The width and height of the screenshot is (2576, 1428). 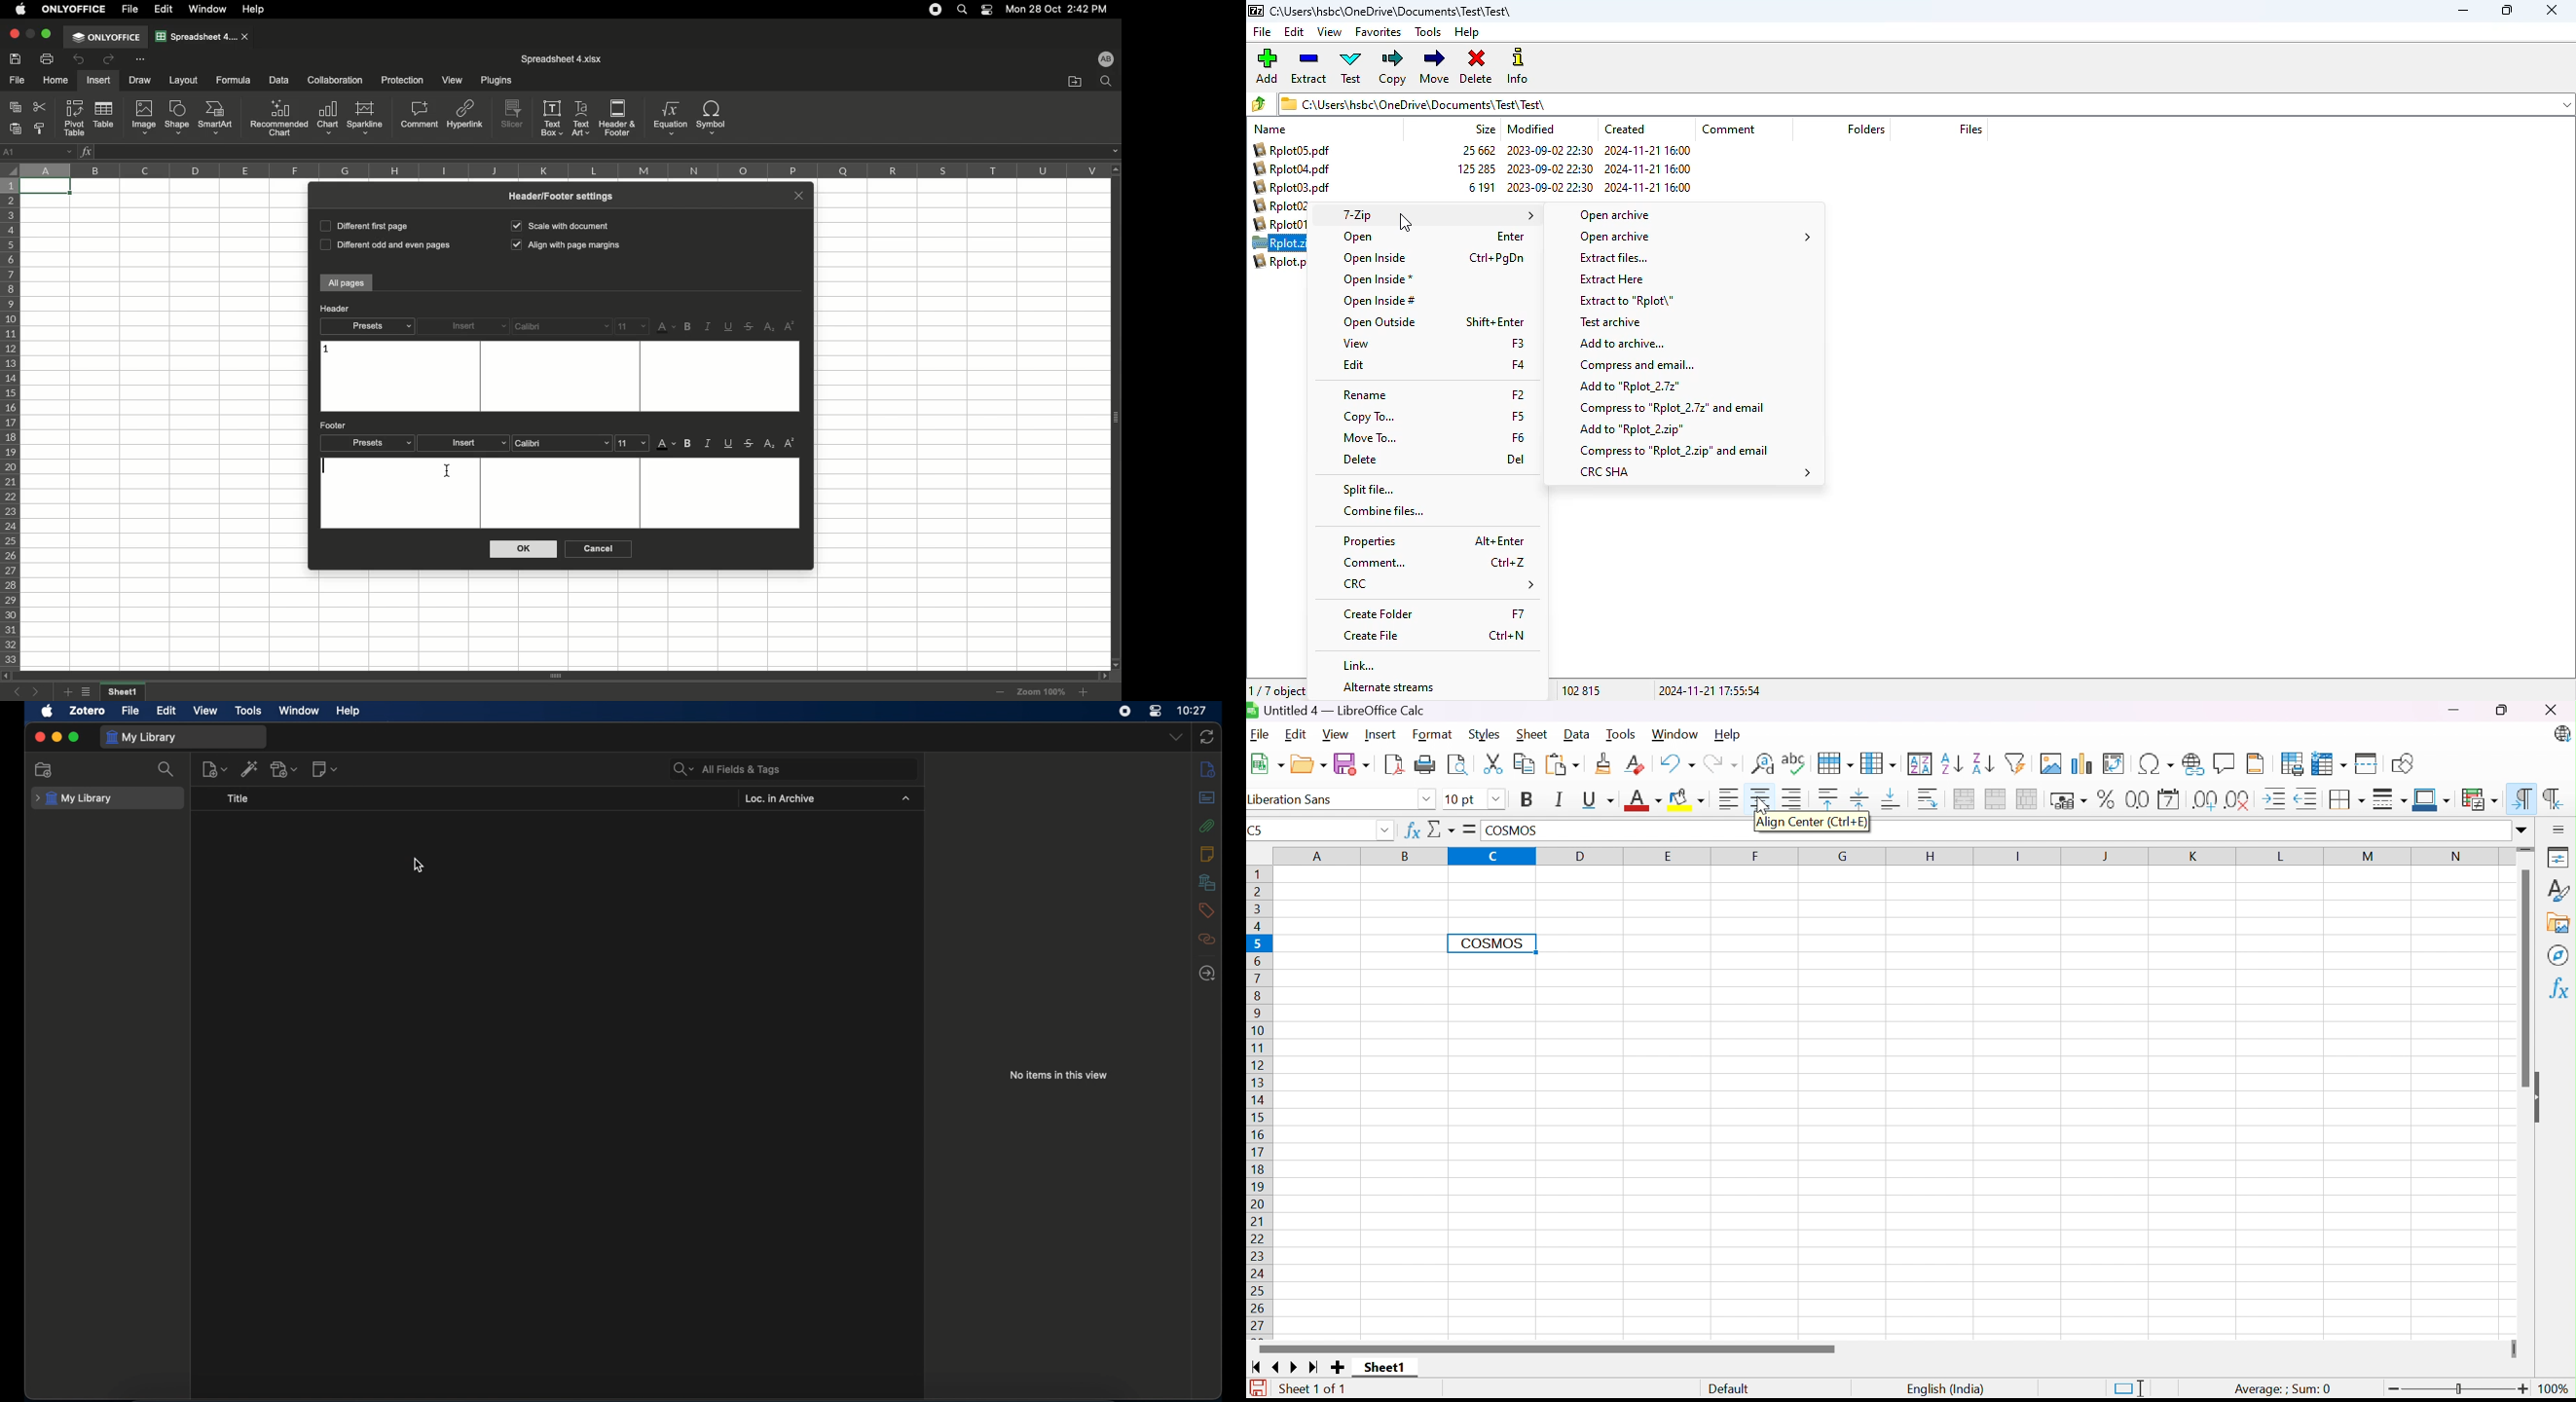 What do you see at coordinates (39, 150) in the screenshot?
I see `Name manager` at bounding box center [39, 150].